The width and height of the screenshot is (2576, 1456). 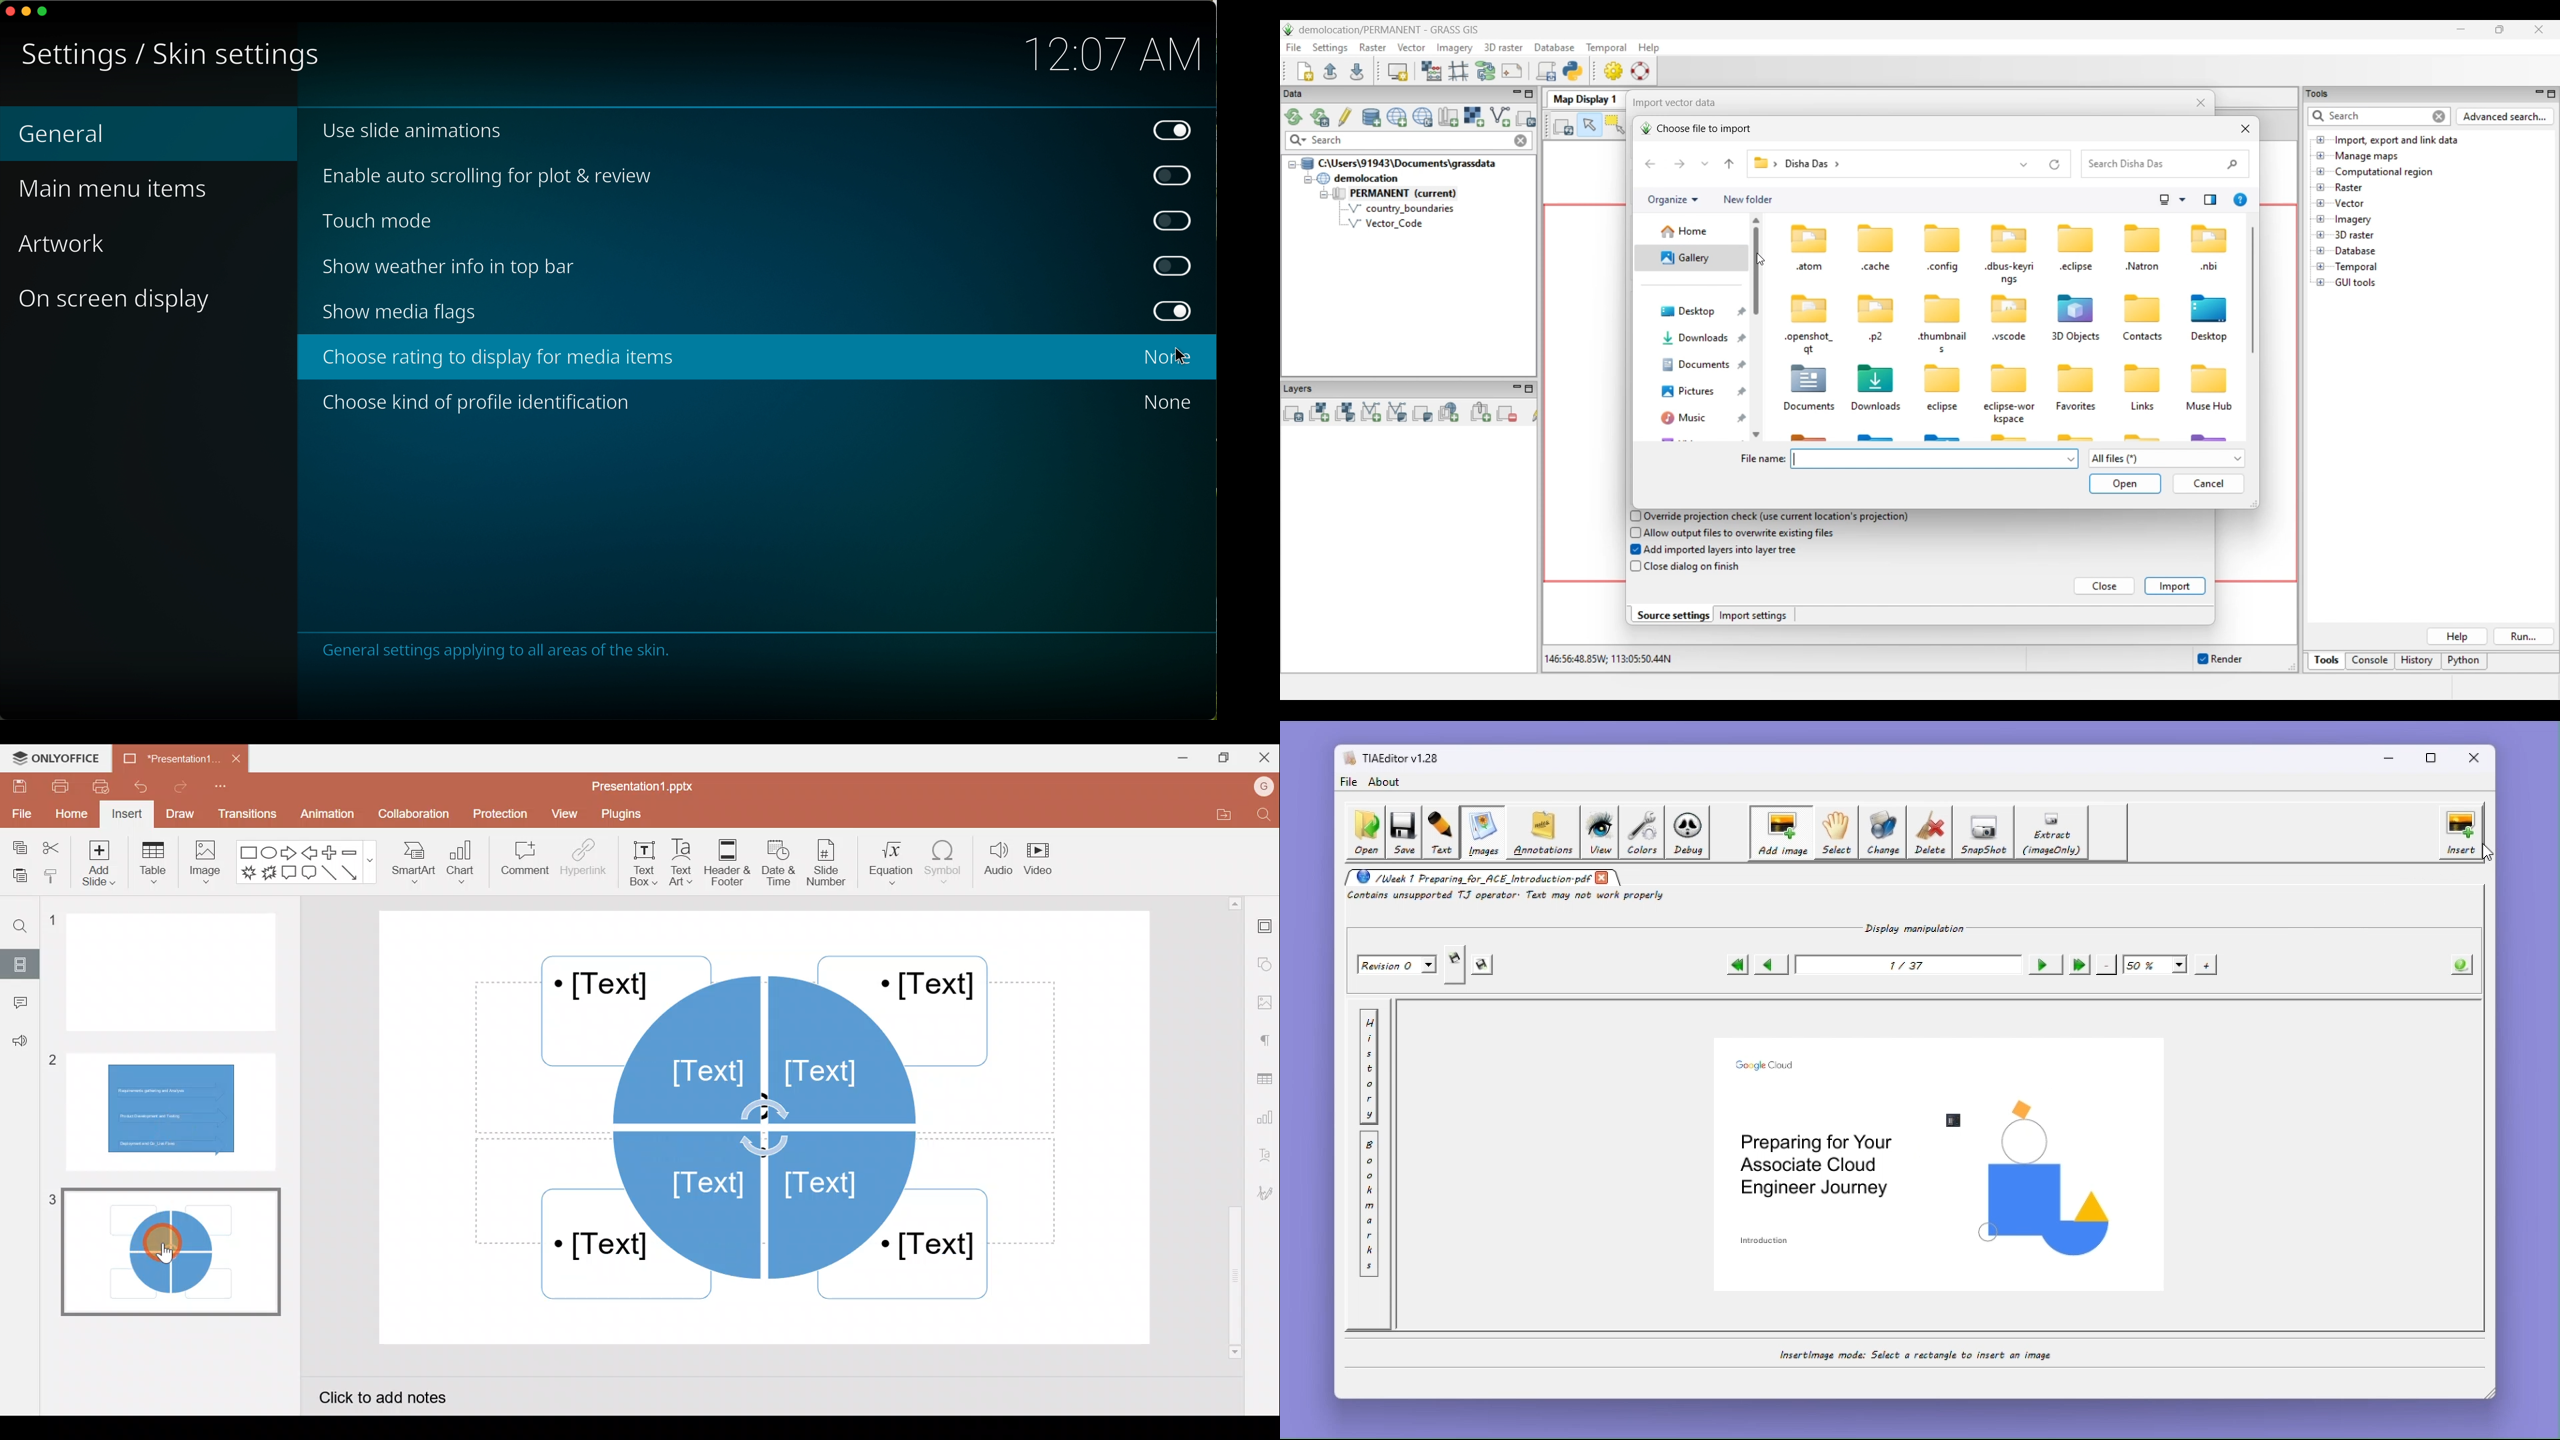 What do you see at coordinates (887, 863) in the screenshot?
I see `Equation` at bounding box center [887, 863].